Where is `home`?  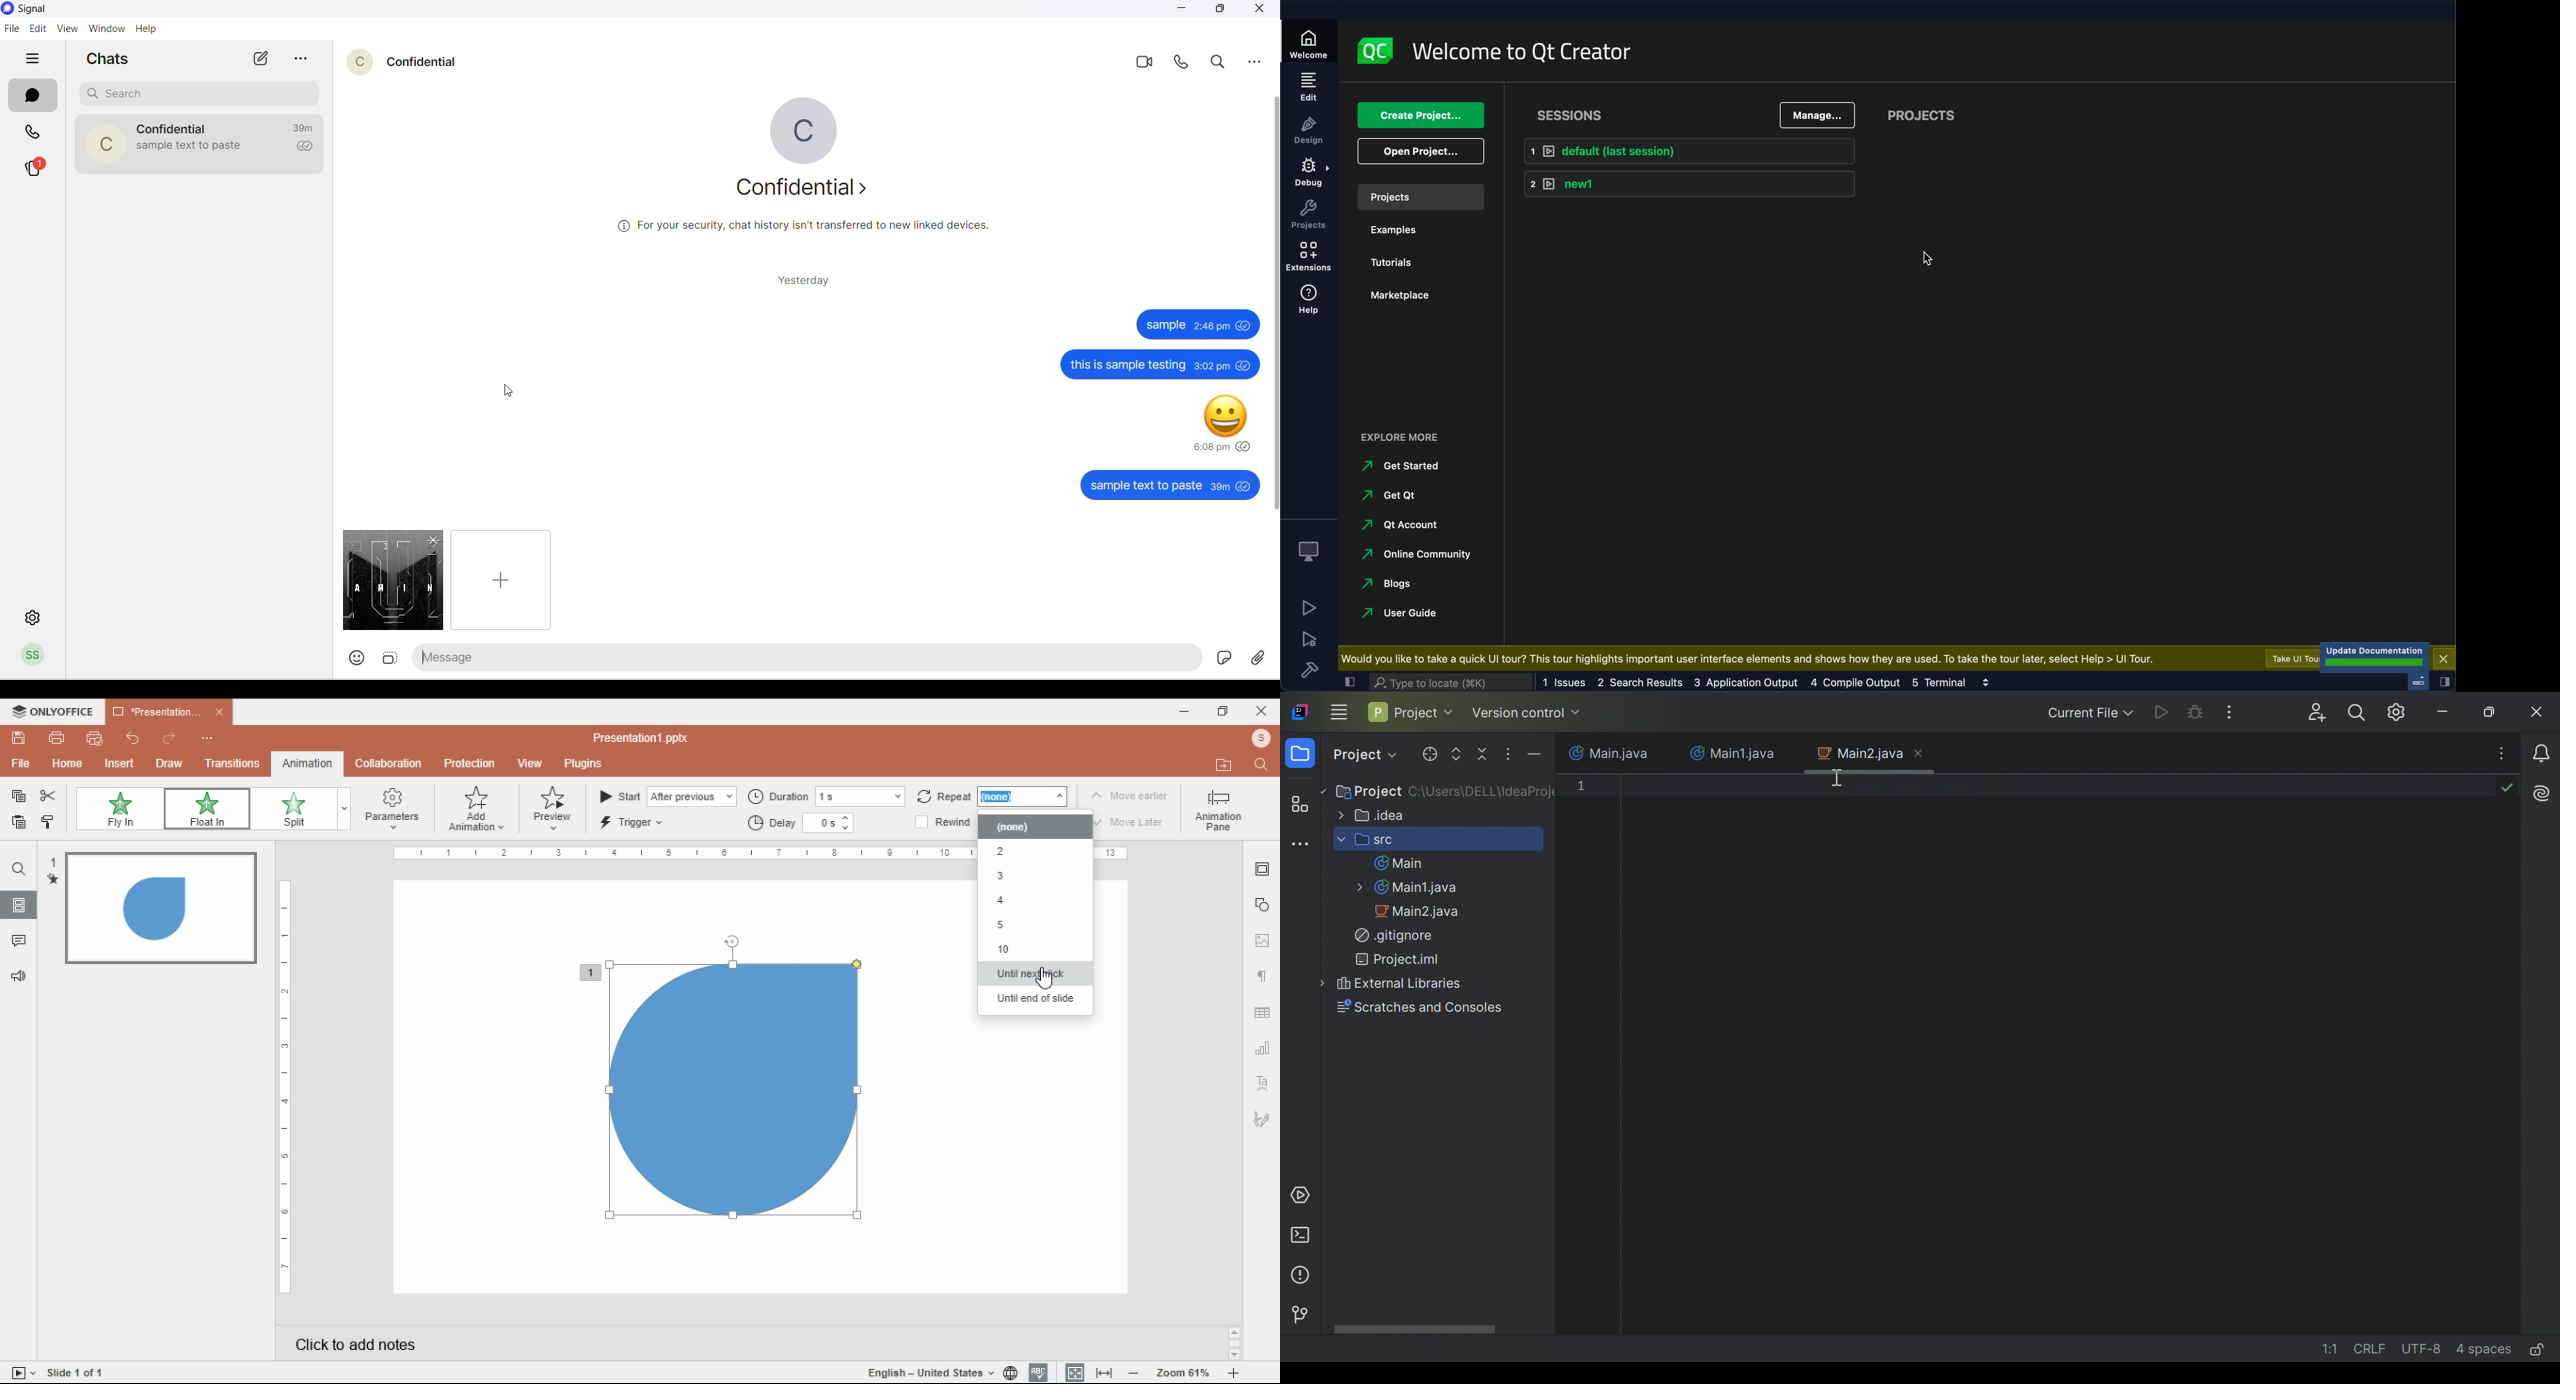 home is located at coordinates (68, 763).